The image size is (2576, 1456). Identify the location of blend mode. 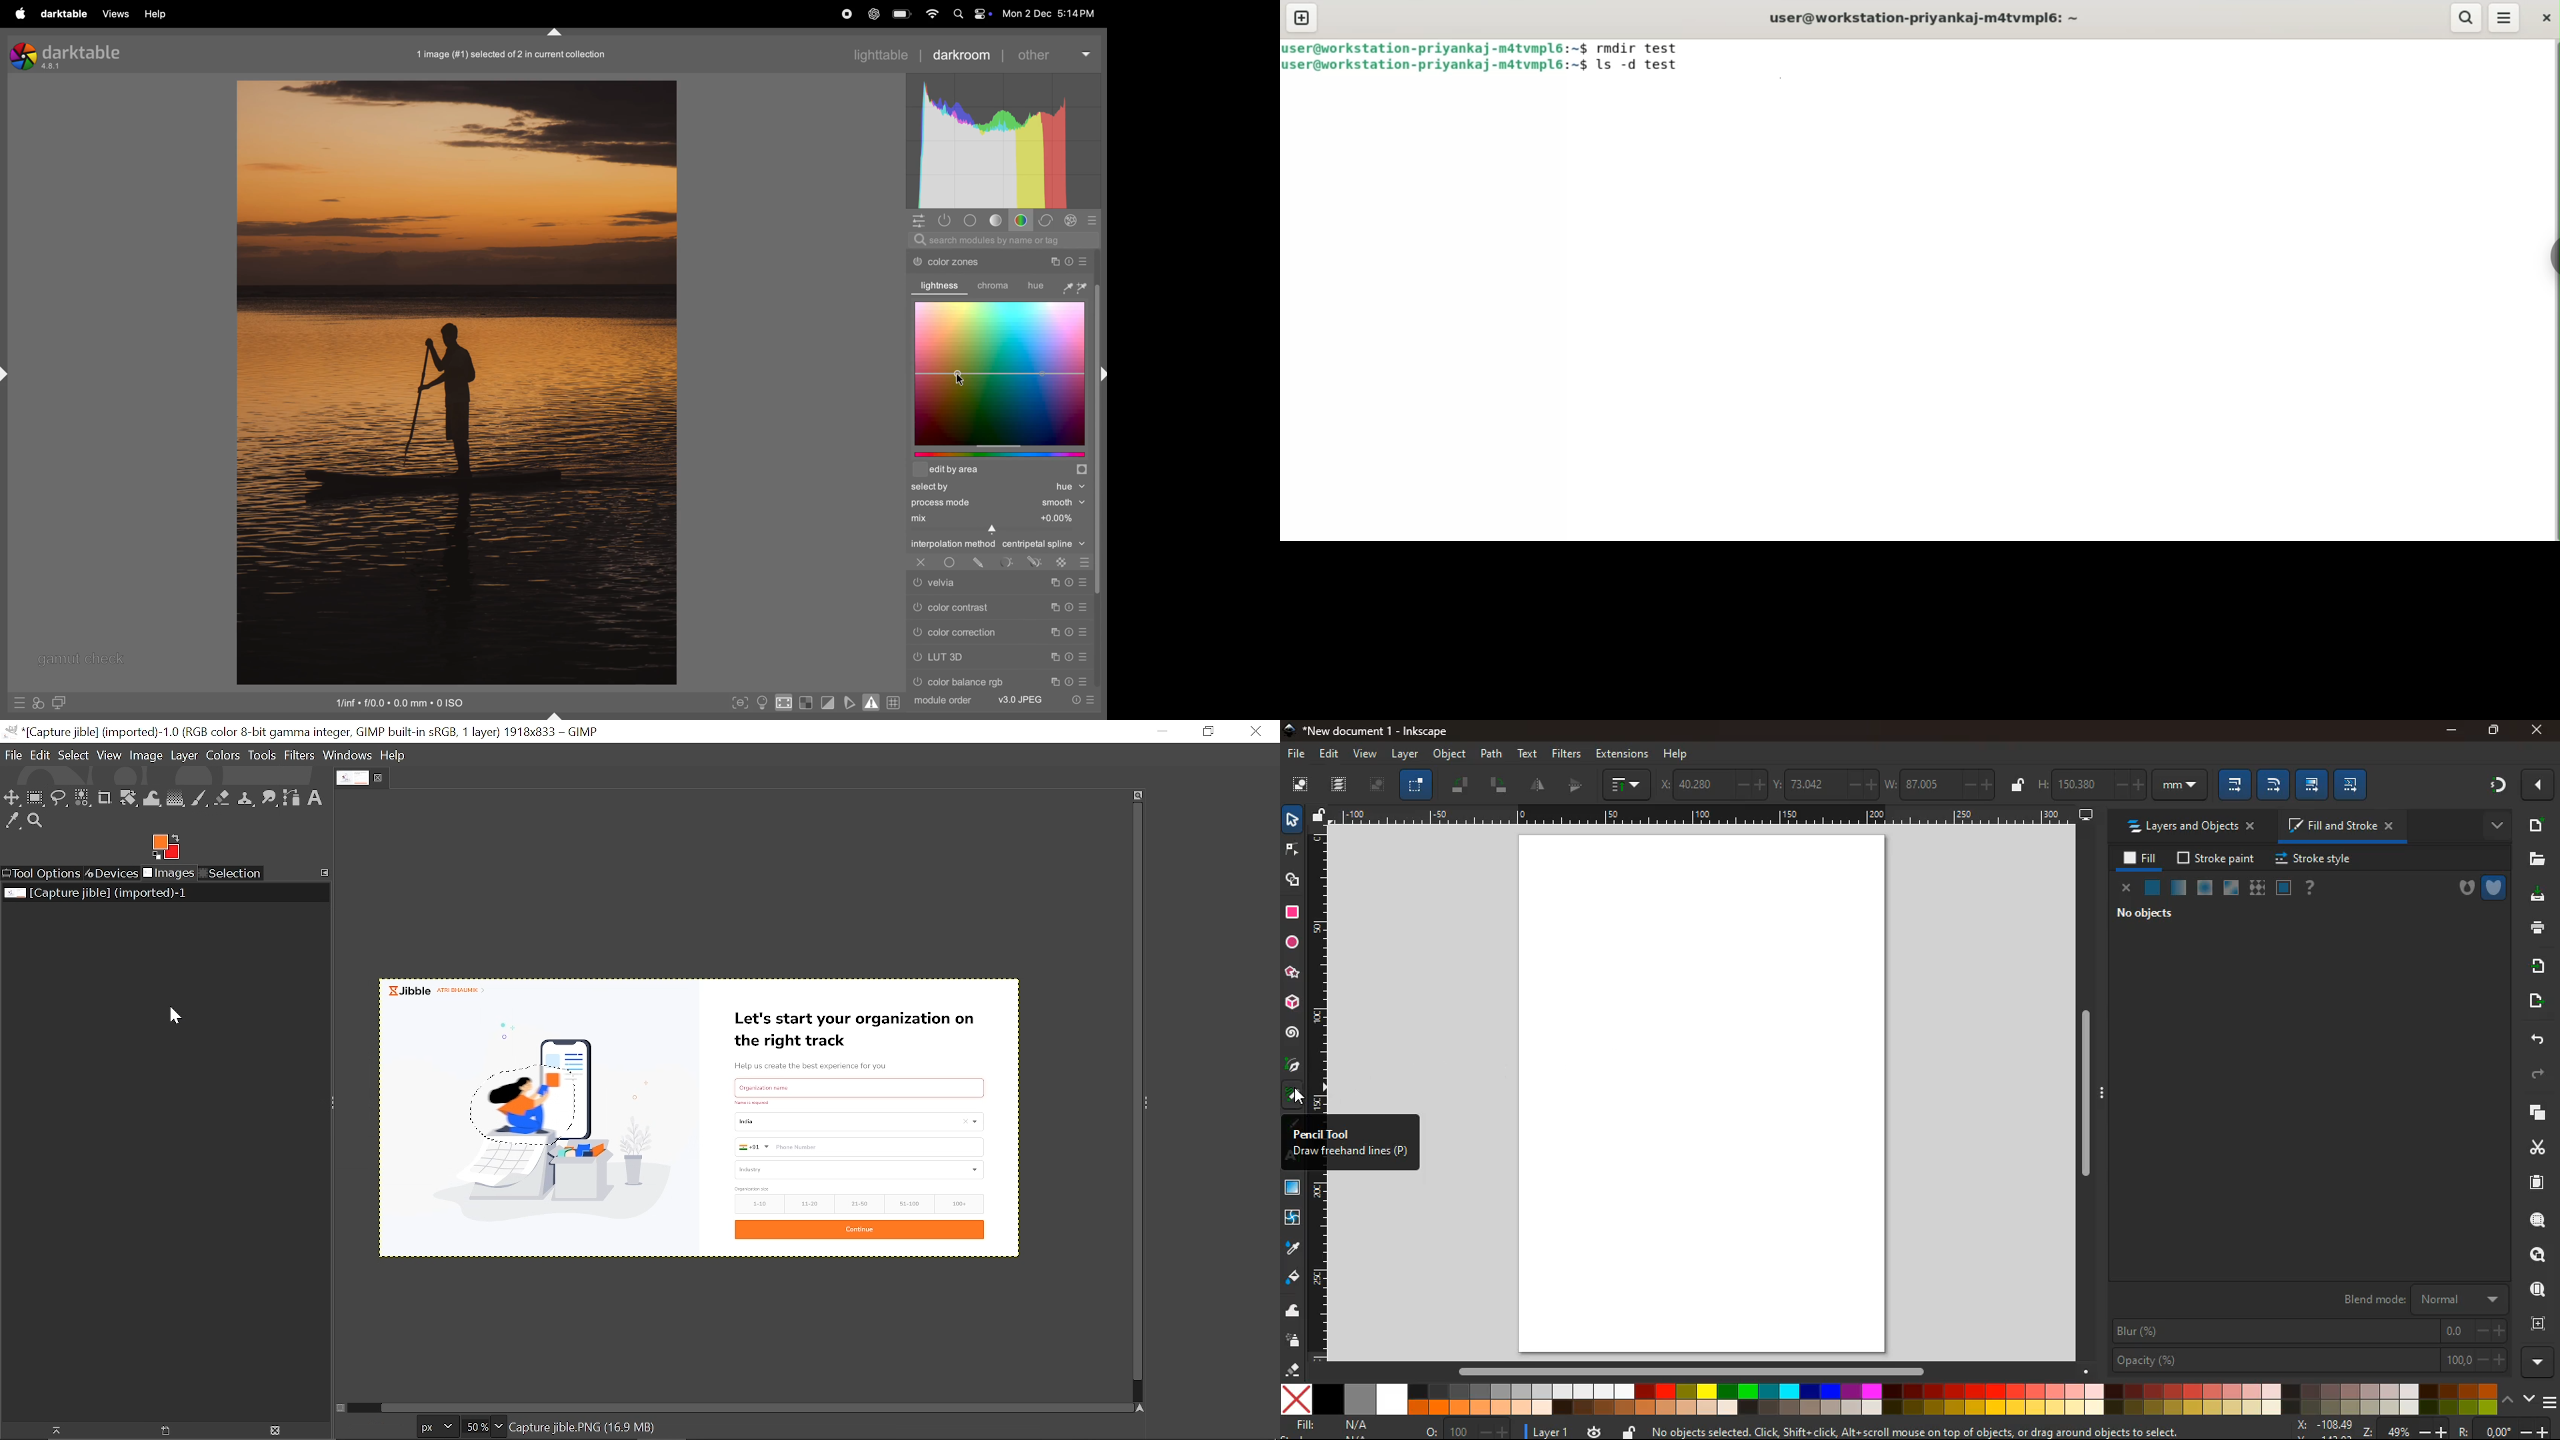
(2426, 1300).